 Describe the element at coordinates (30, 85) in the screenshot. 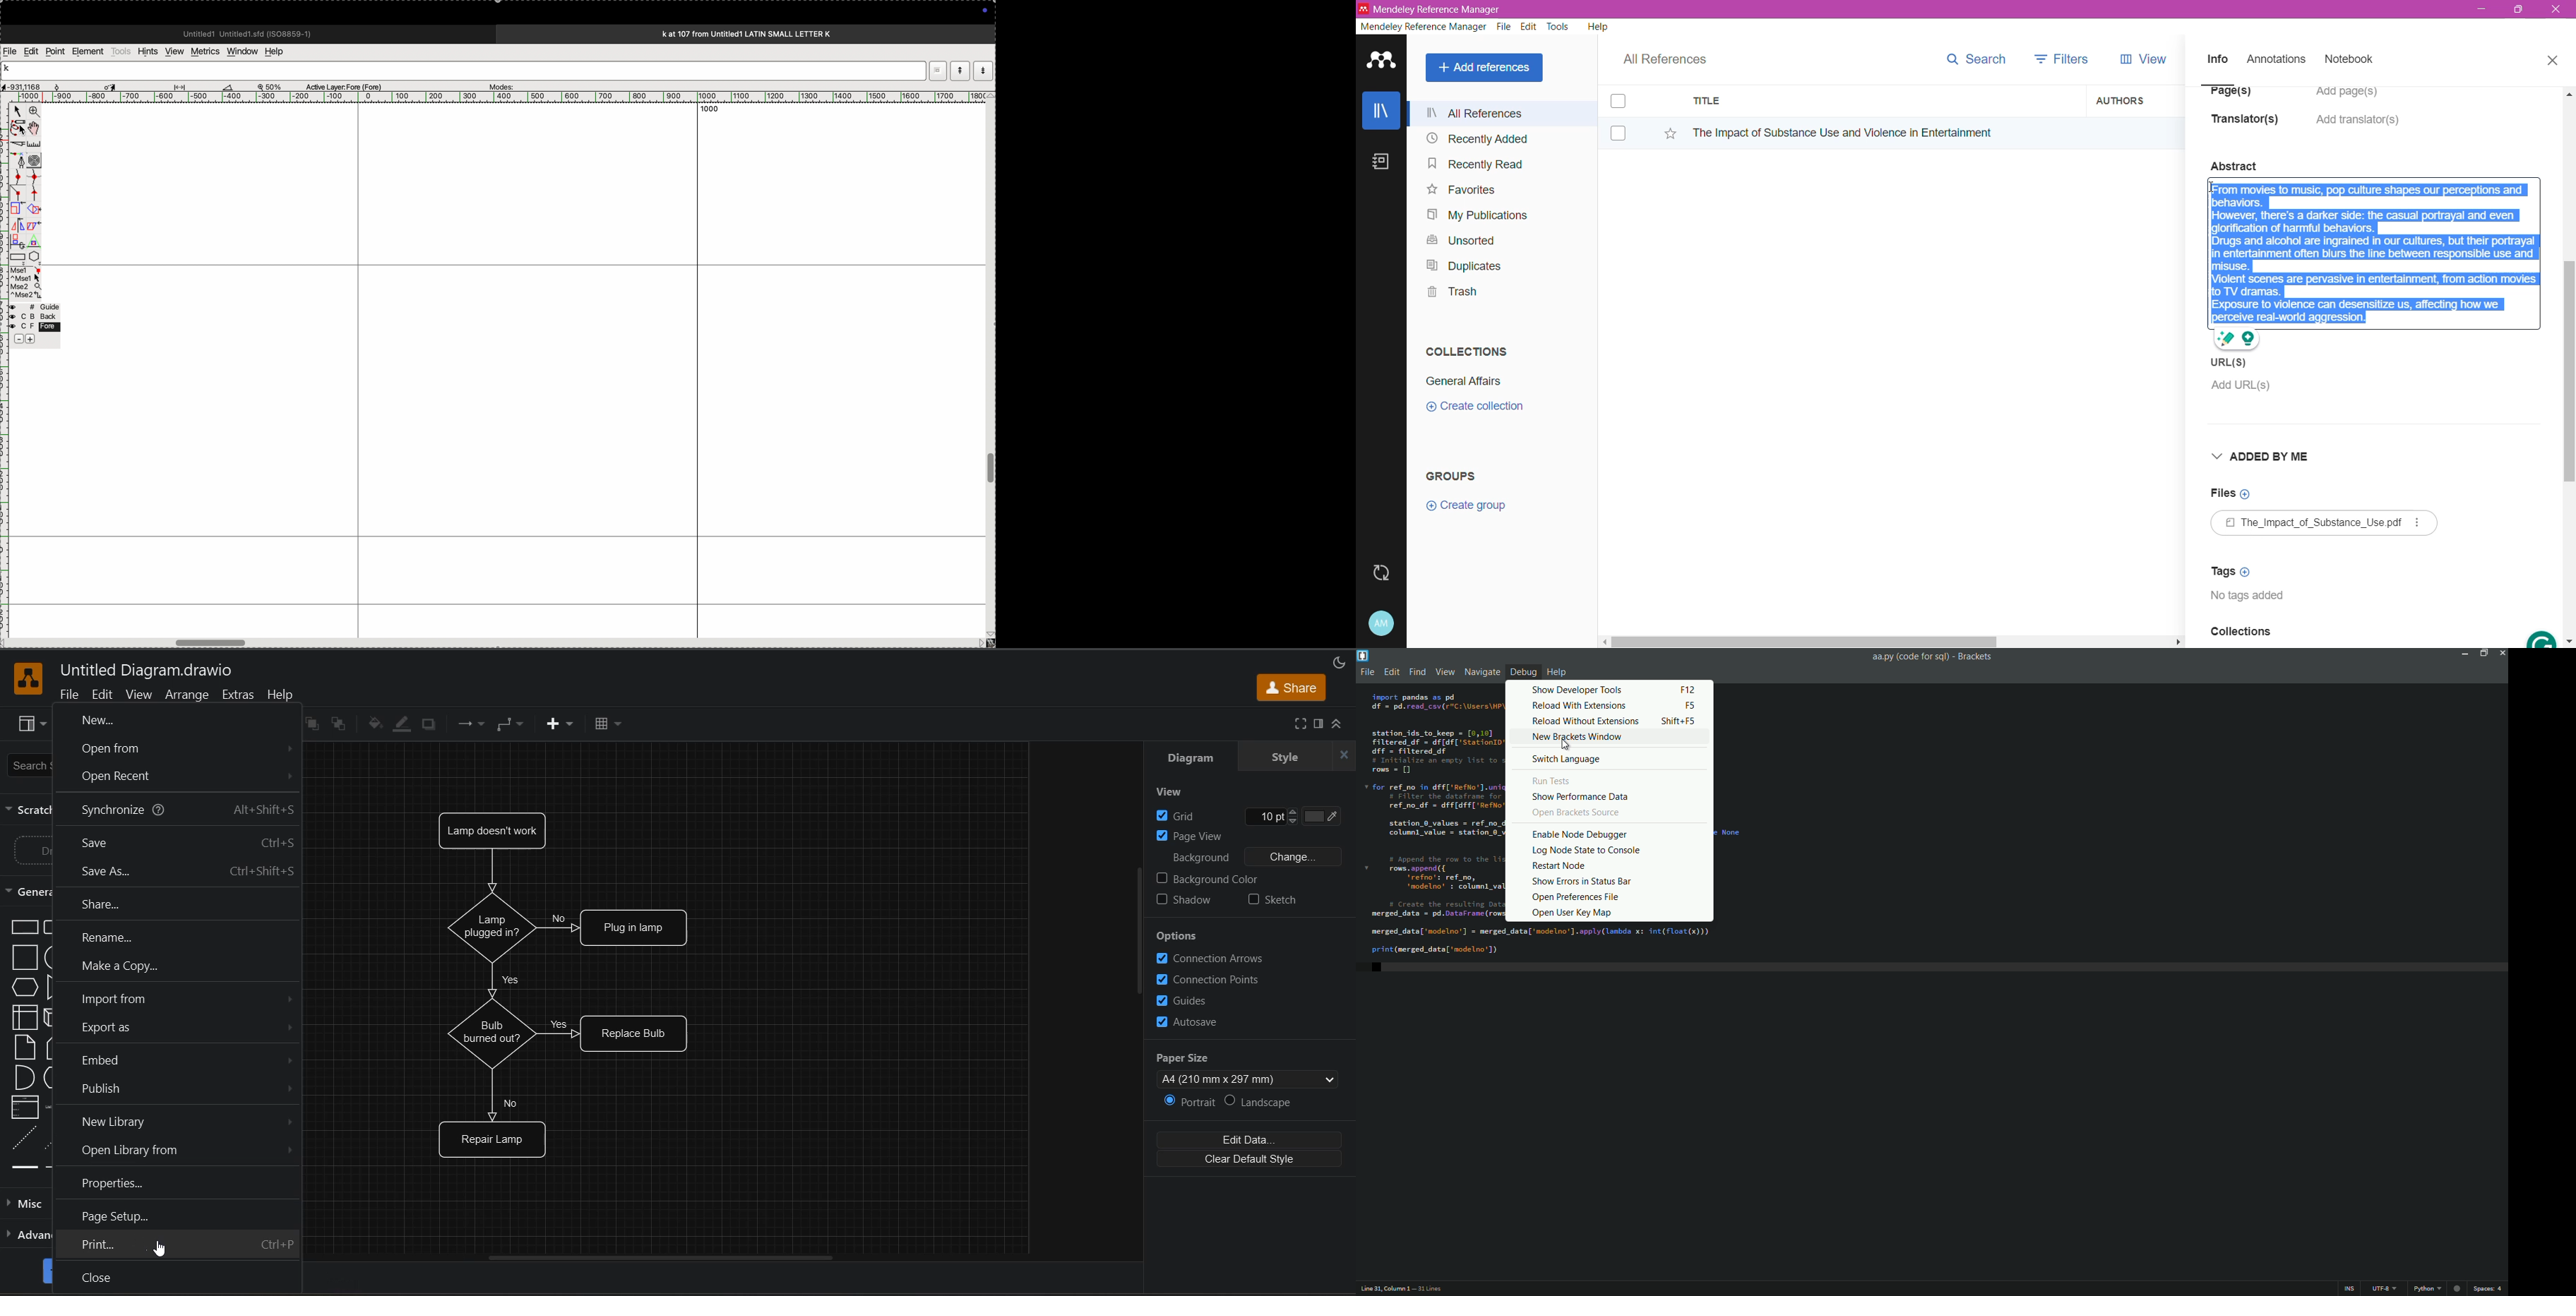

I see `co ordinates` at that location.